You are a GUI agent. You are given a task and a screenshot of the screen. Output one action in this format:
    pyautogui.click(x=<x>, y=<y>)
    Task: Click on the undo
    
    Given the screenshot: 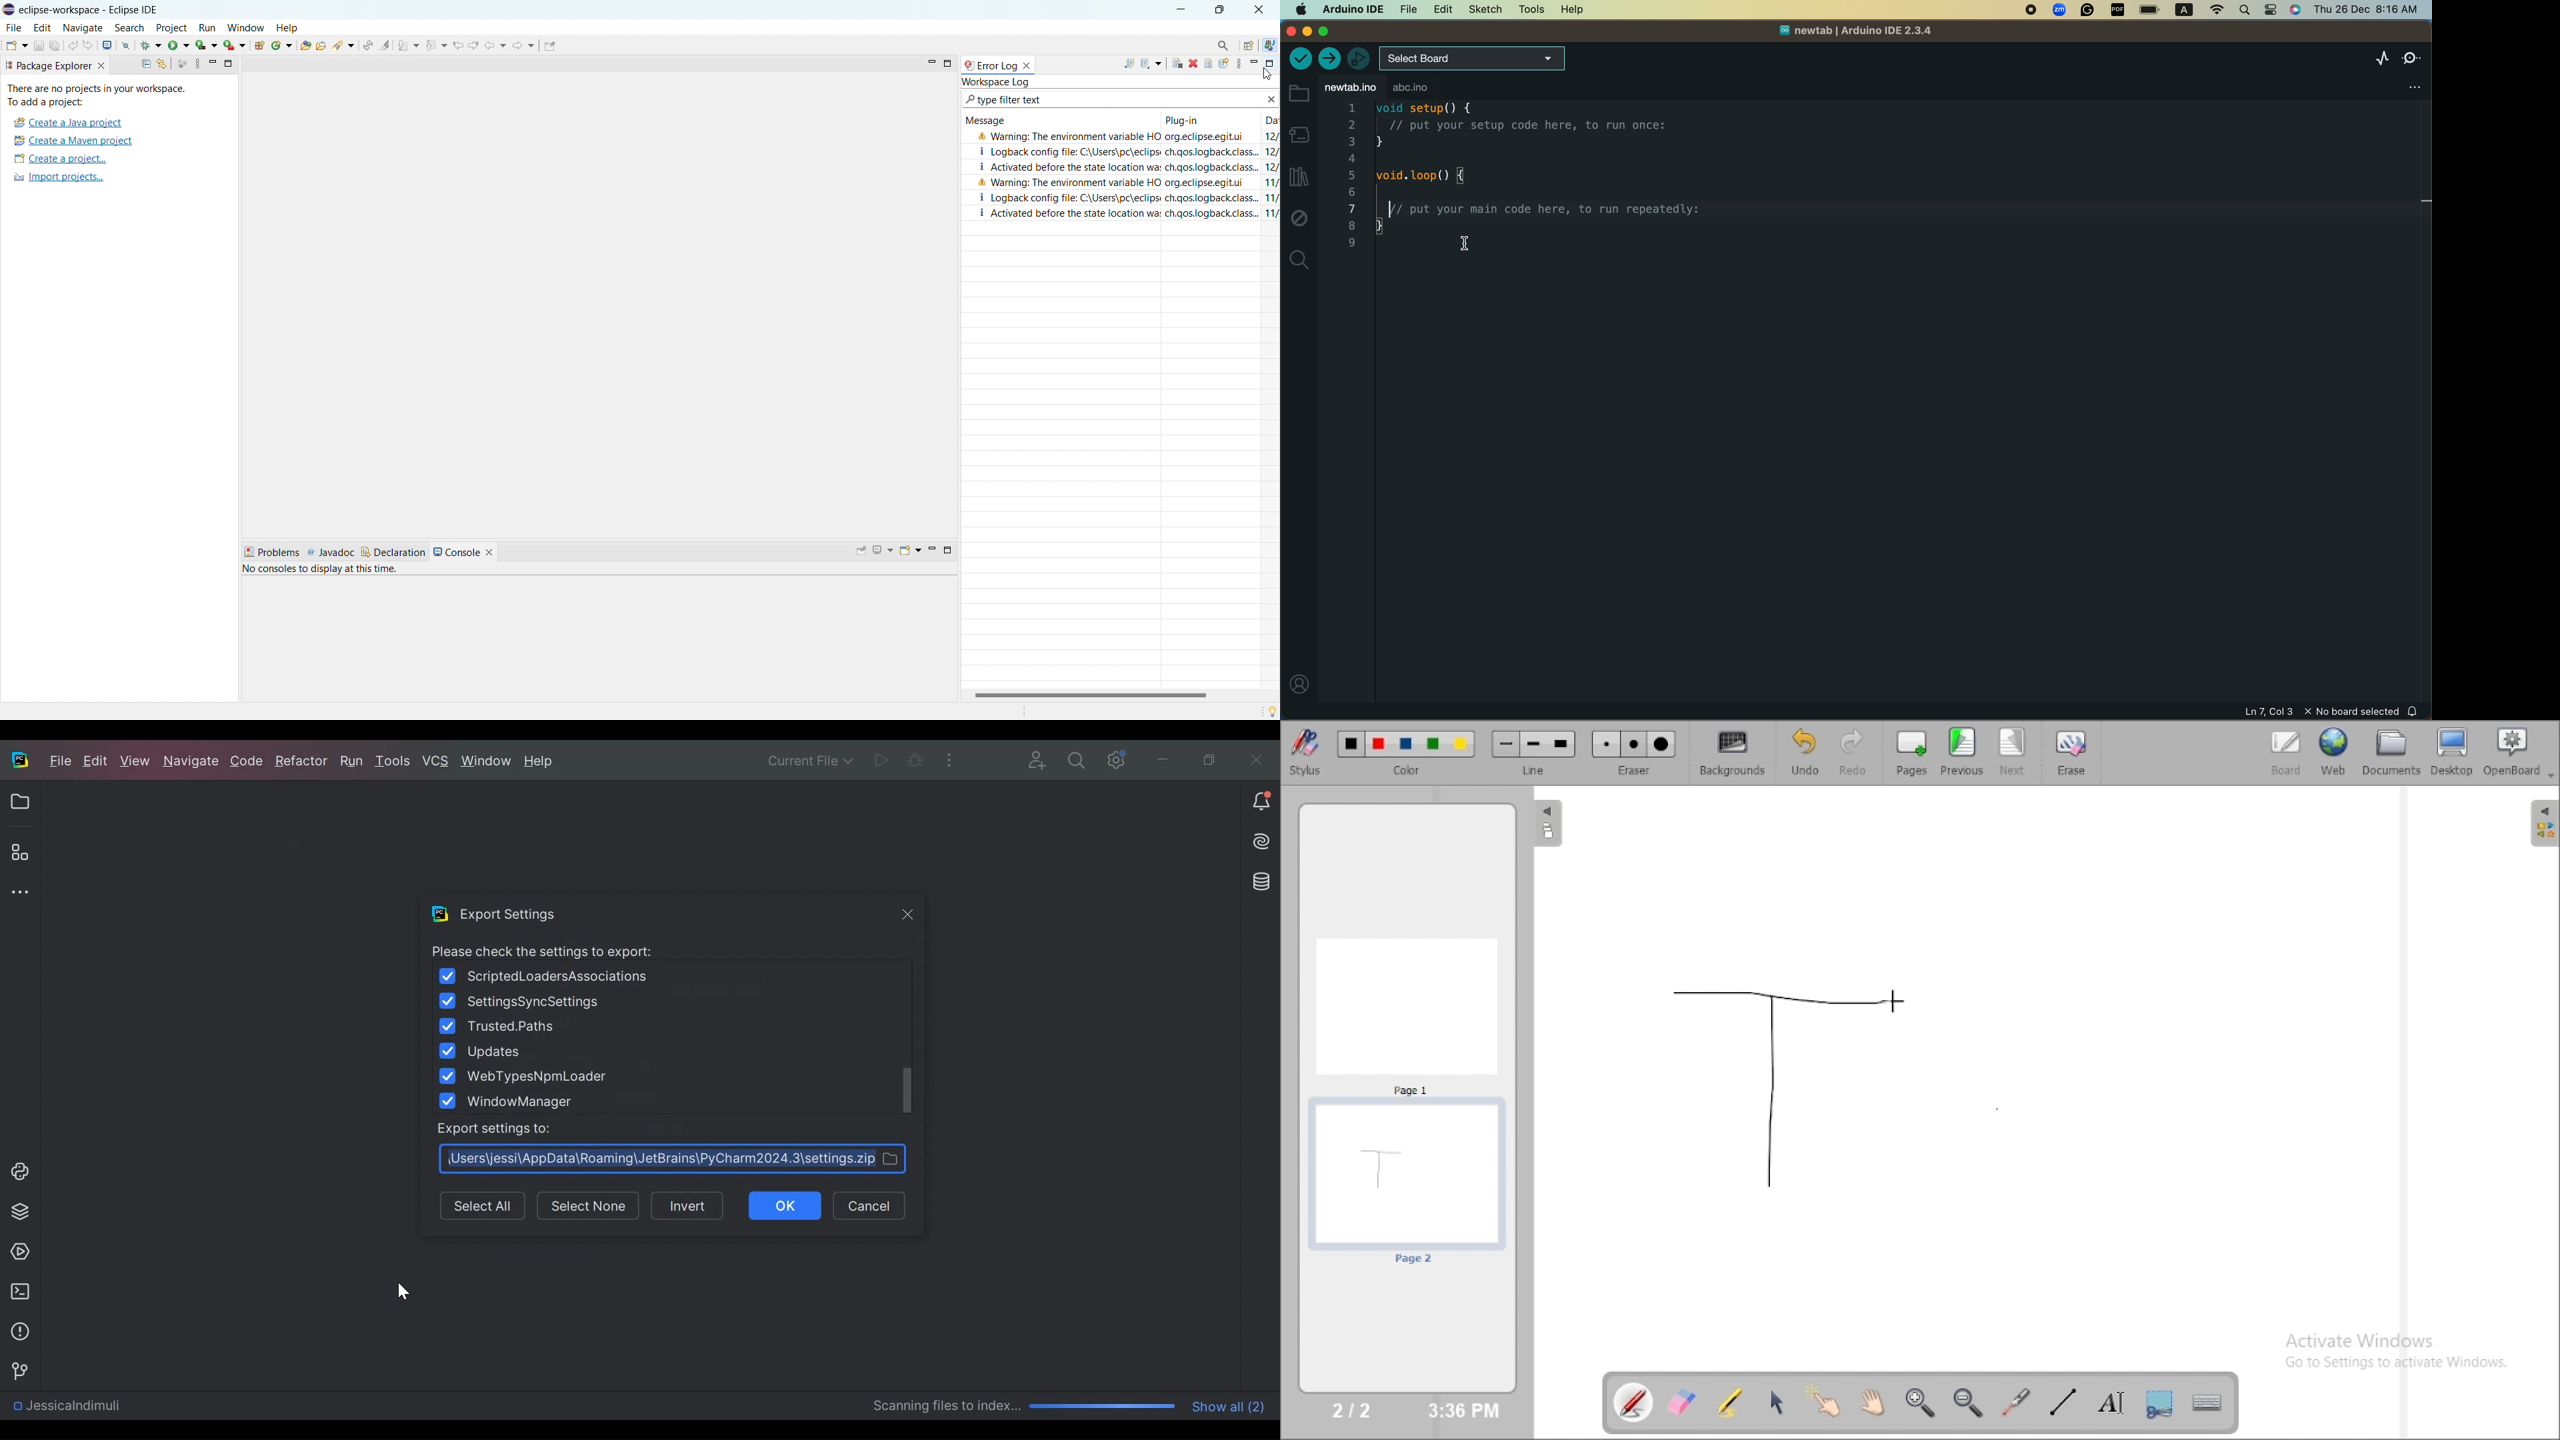 What is the action you would take?
    pyautogui.click(x=1804, y=752)
    